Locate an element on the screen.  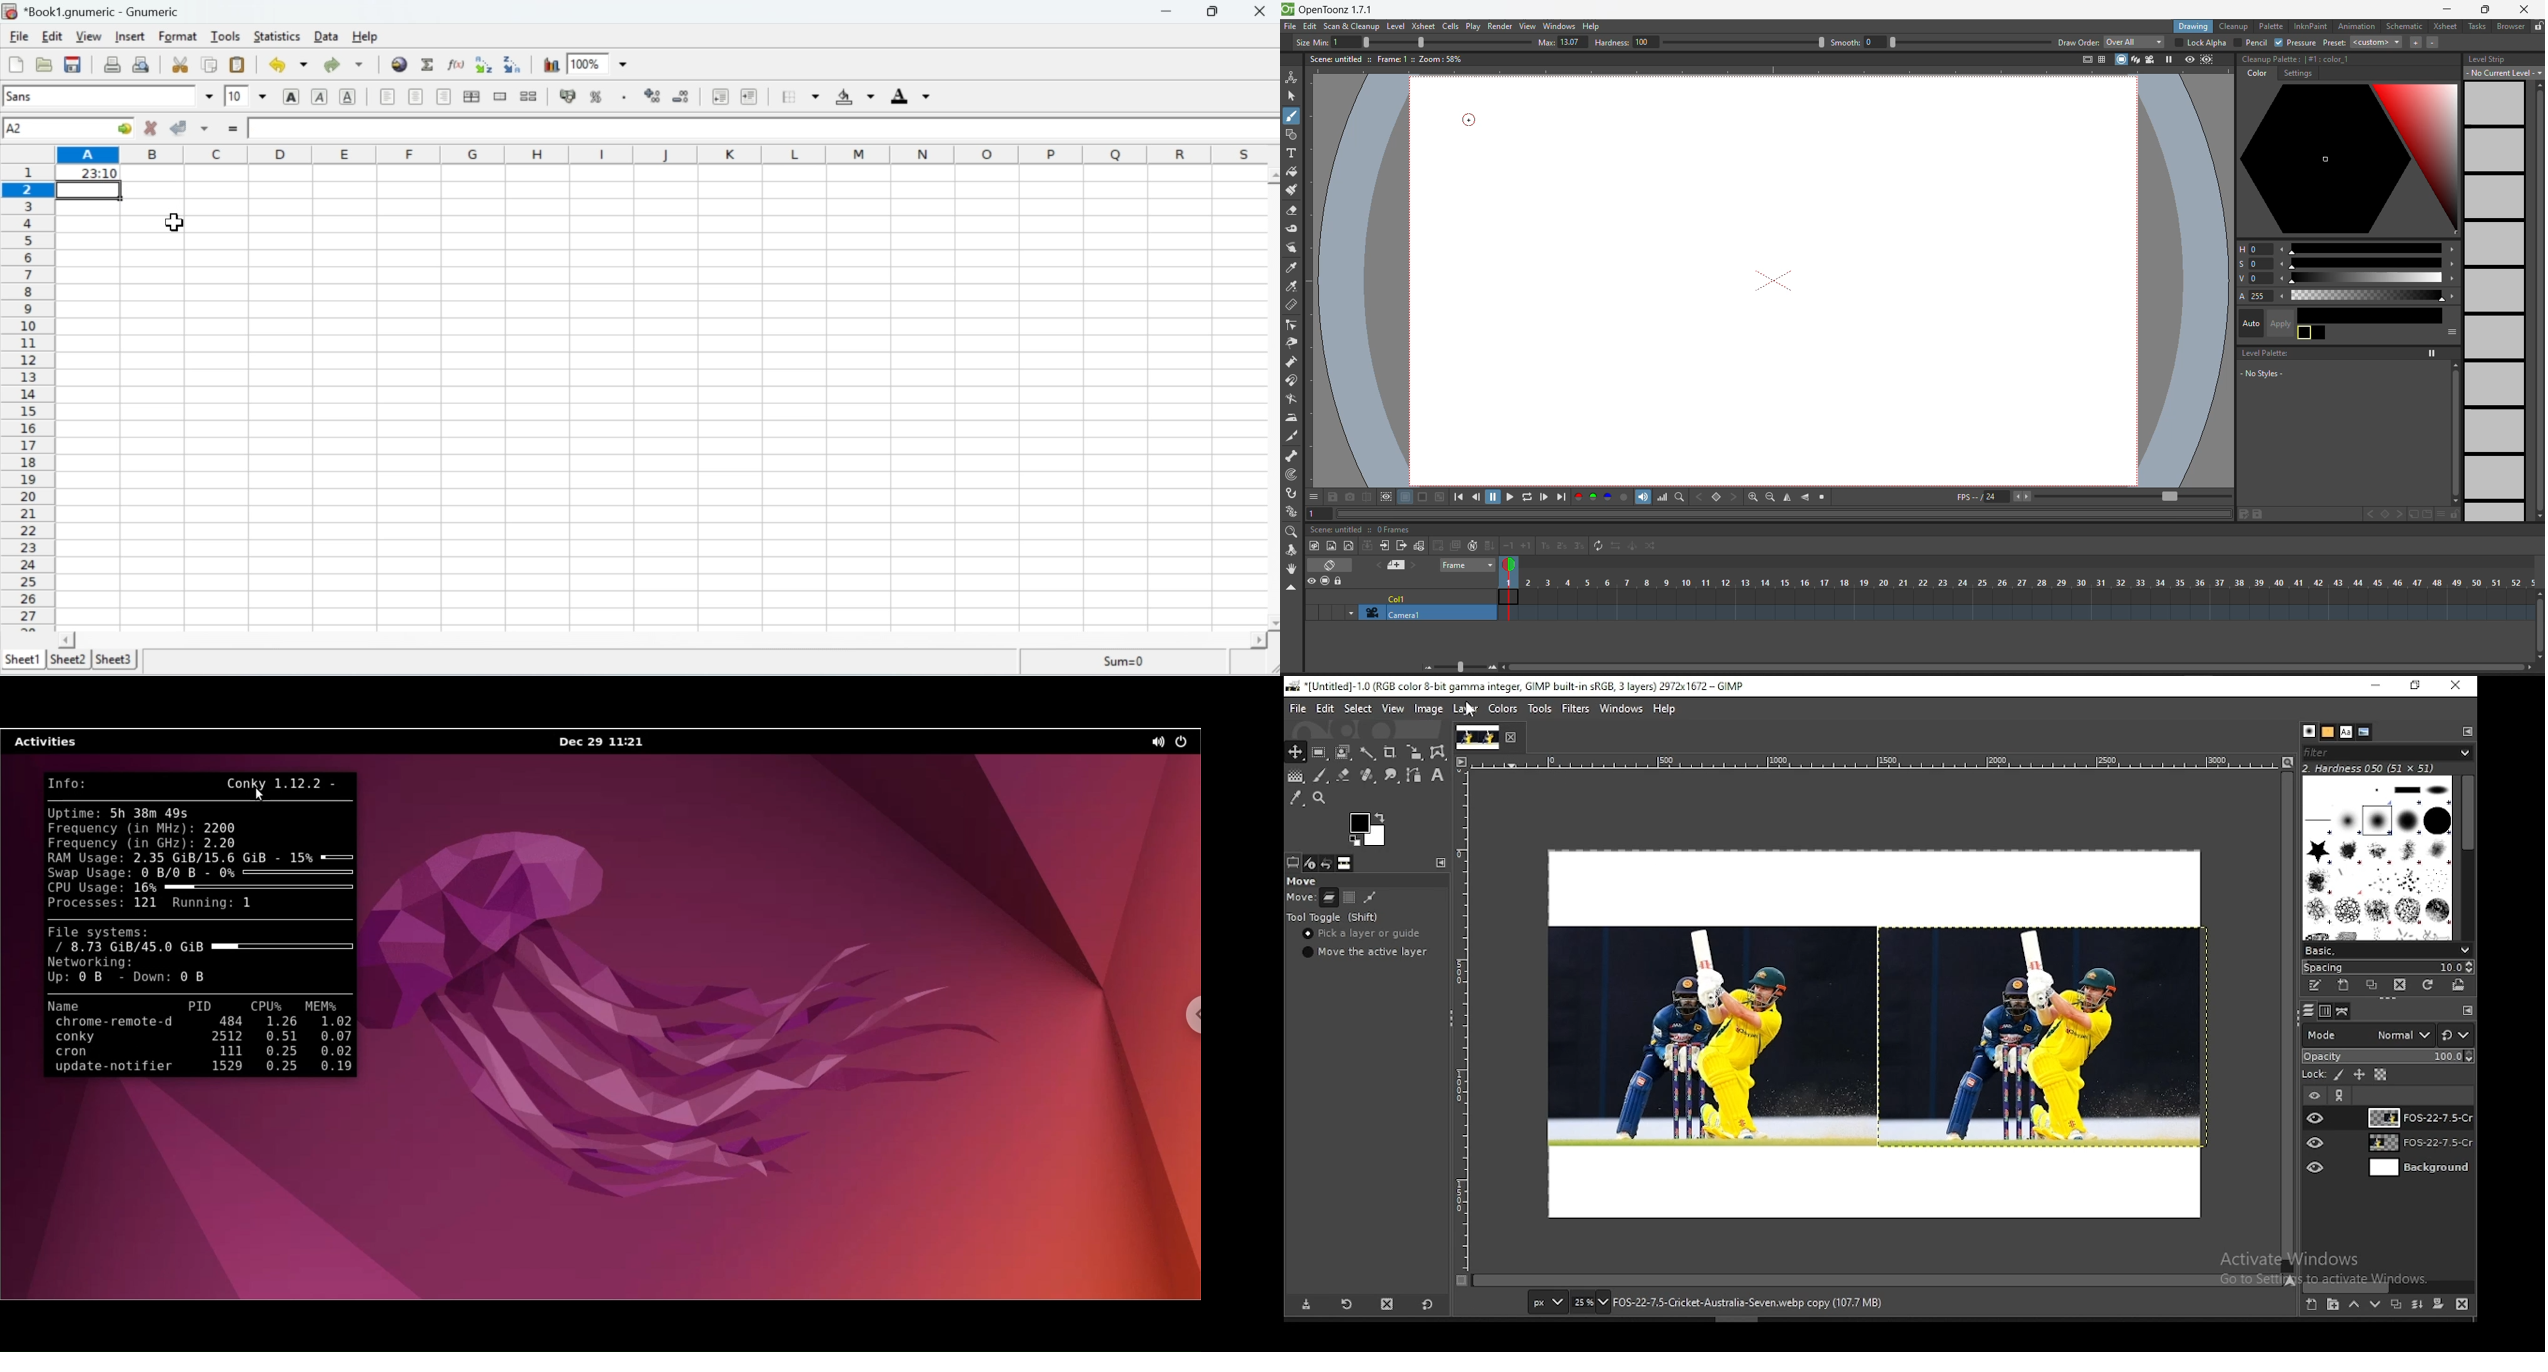
Columns is located at coordinates (668, 154).